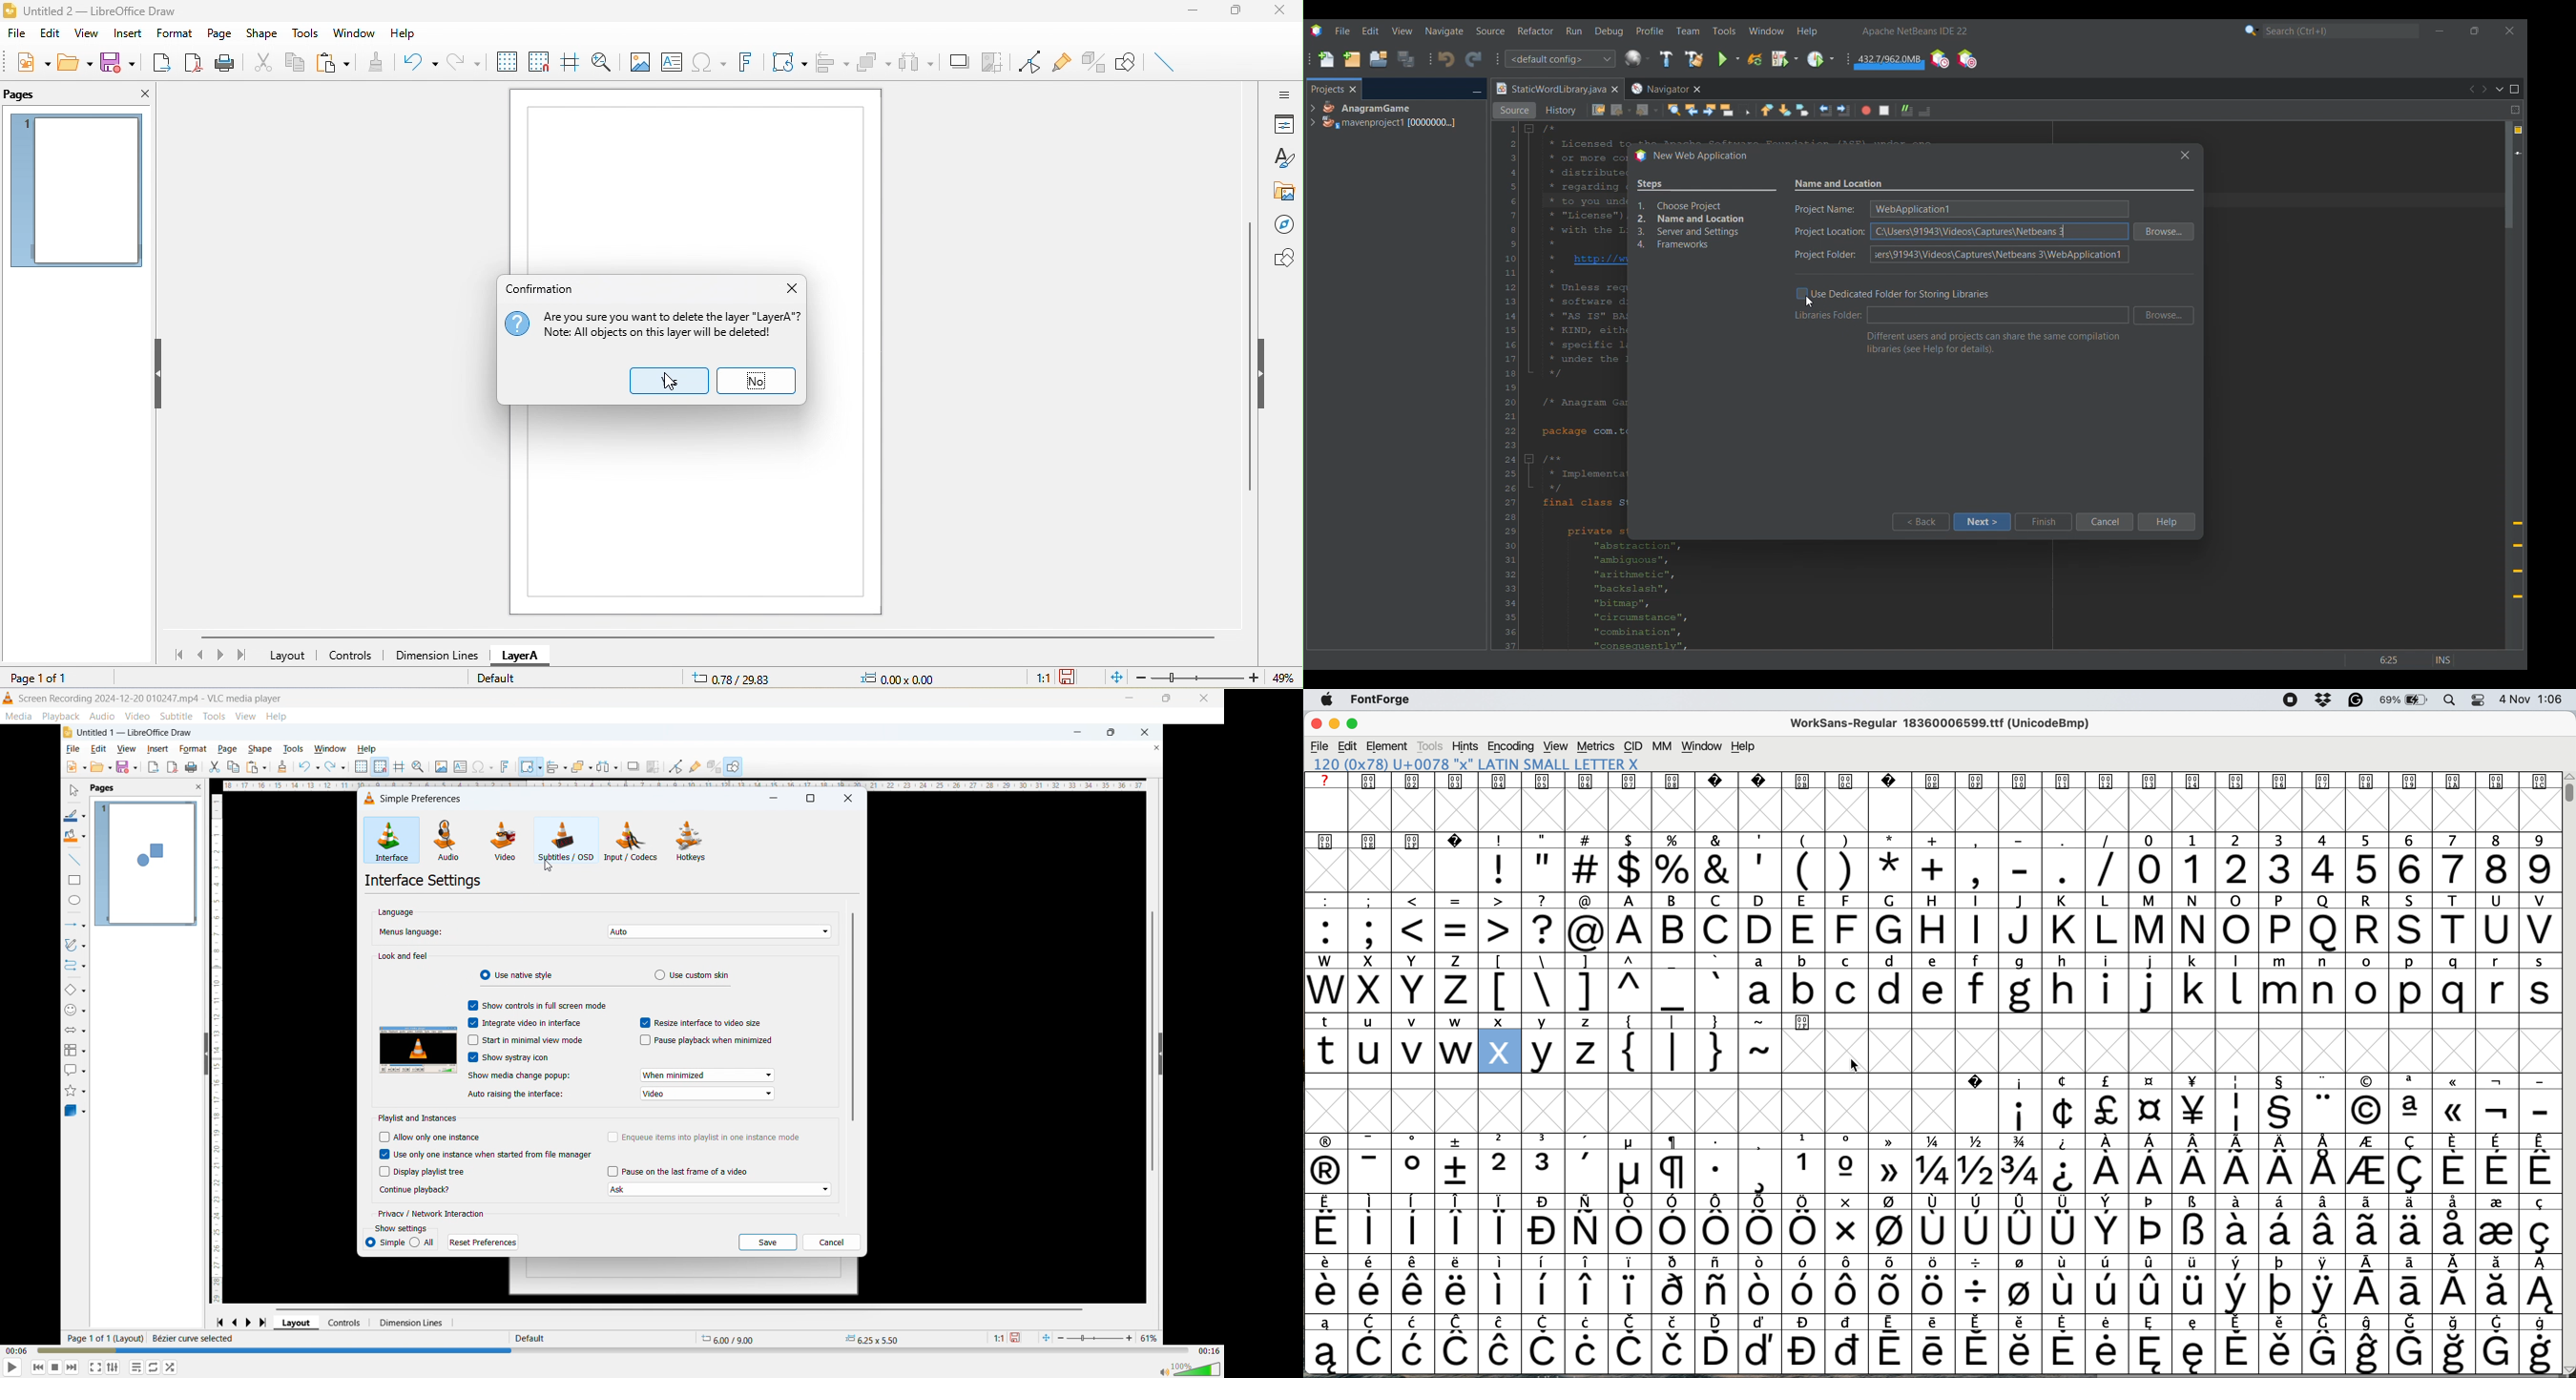 The height and width of the screenshot is (1400, 2576). I want to click on 0.00x0.00, so click(887, 676).